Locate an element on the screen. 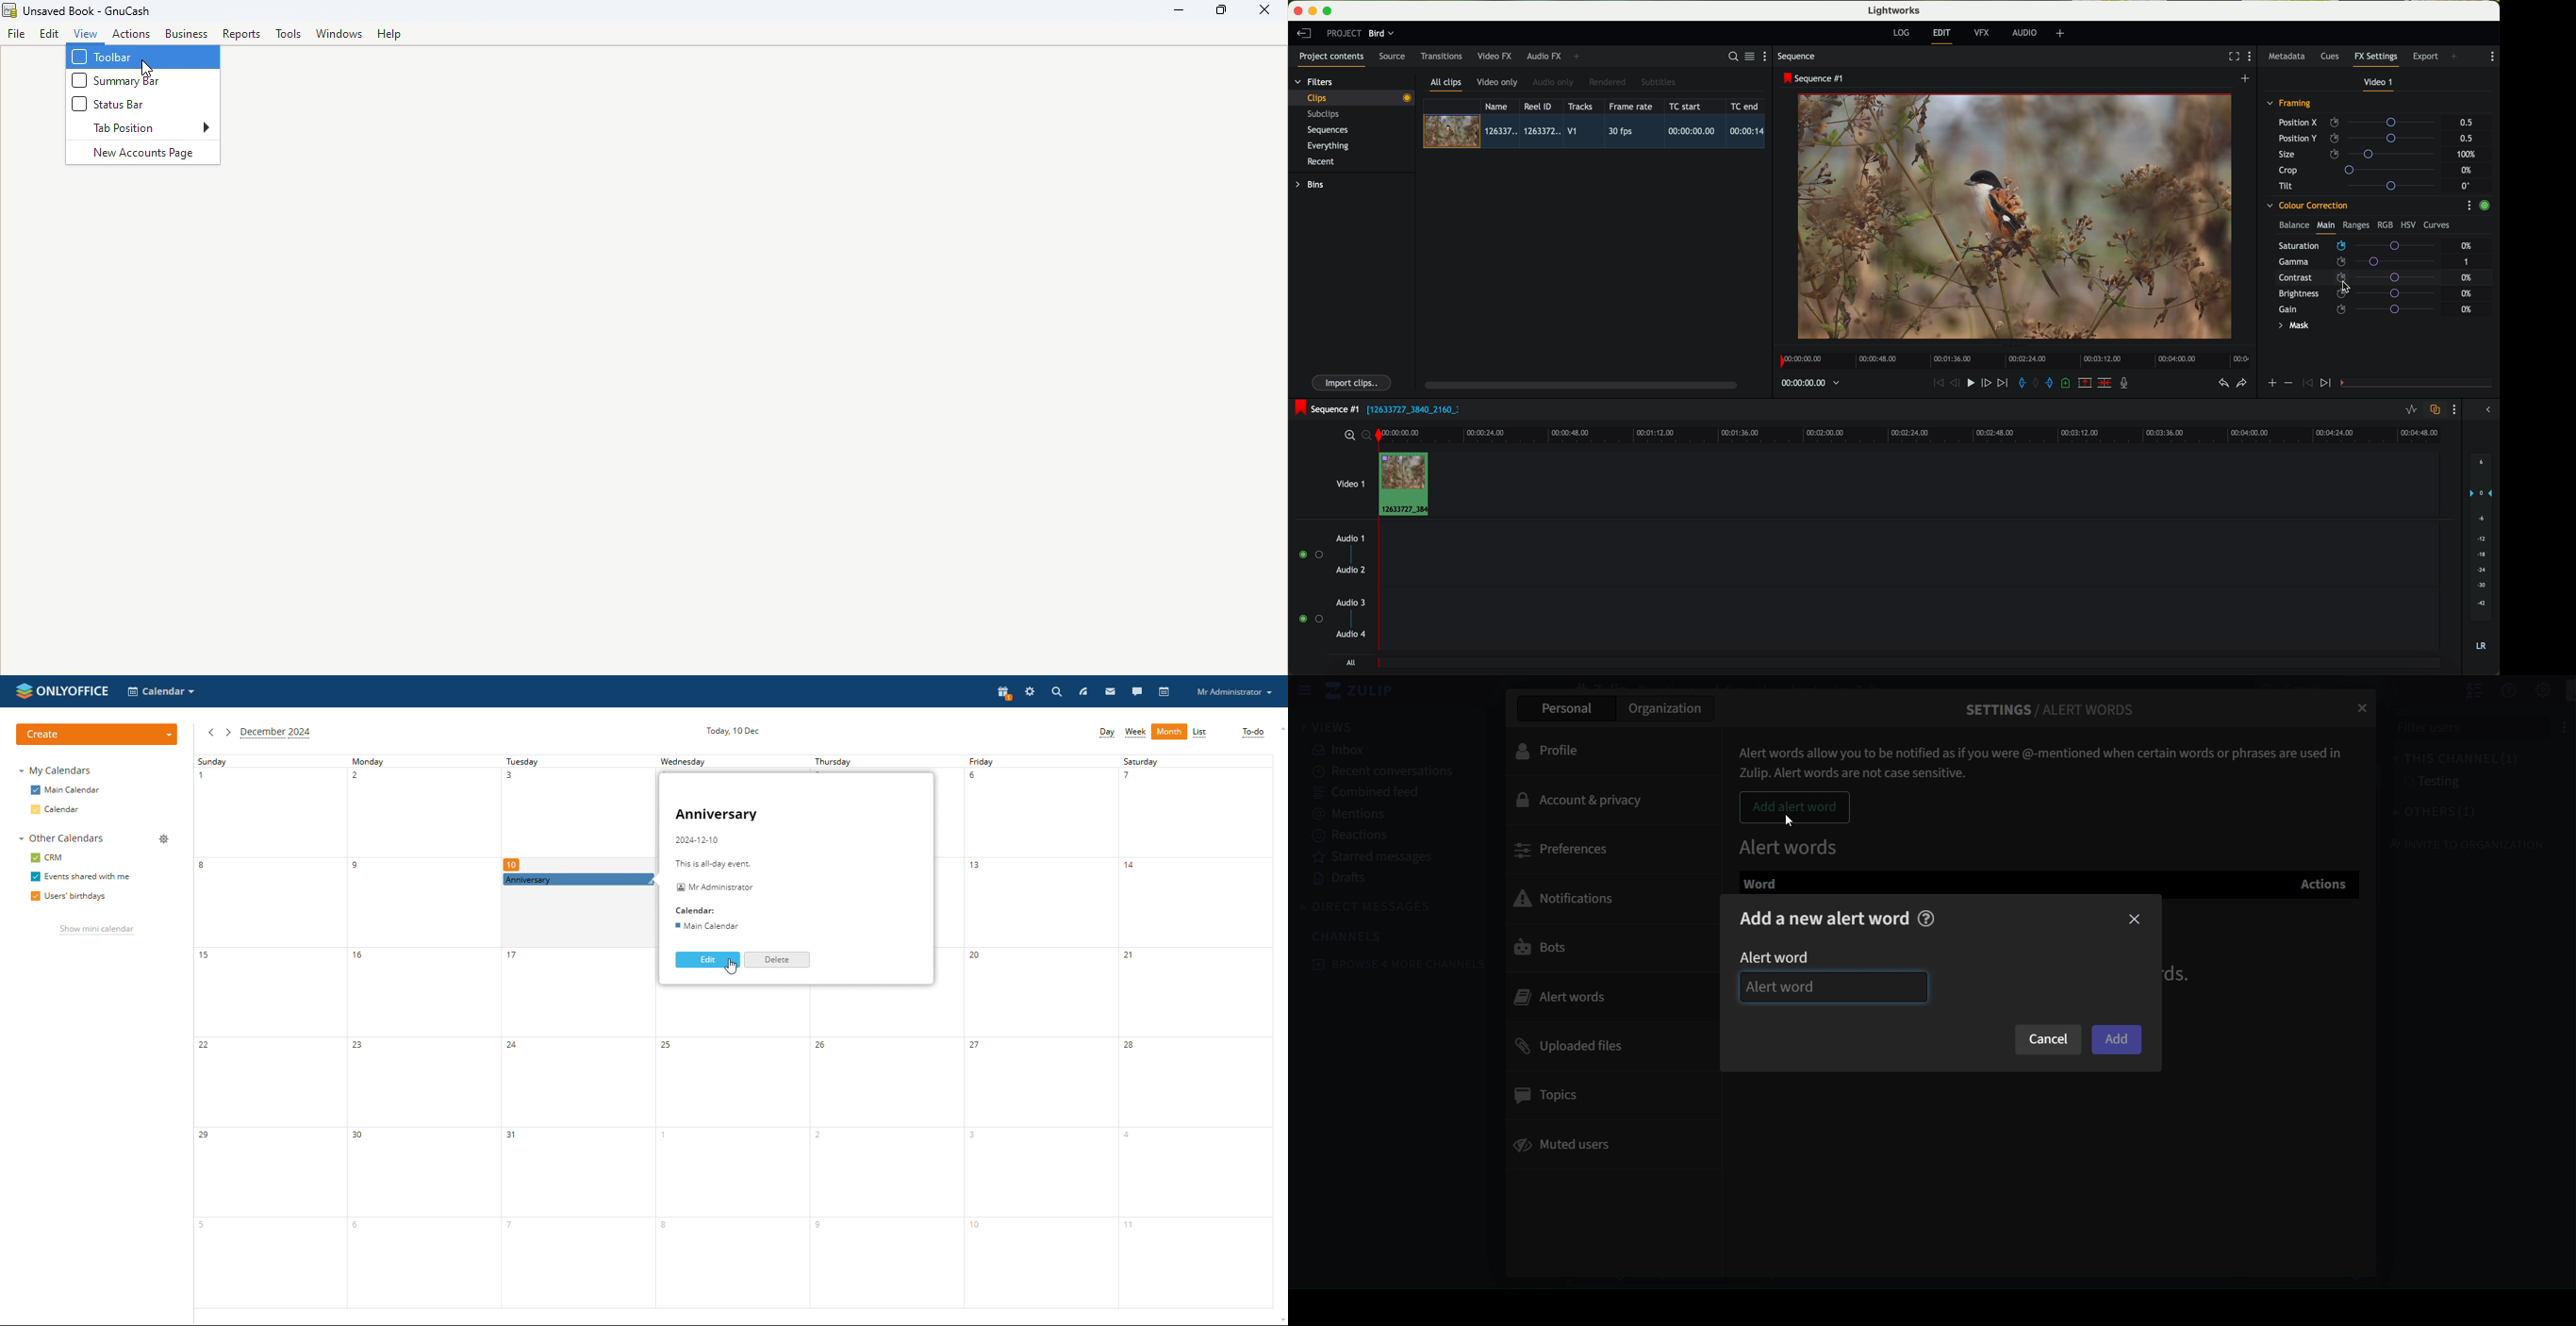 The width and height of the screenshot is (2576, 1344). ds is located at coordinates (2185, 975).